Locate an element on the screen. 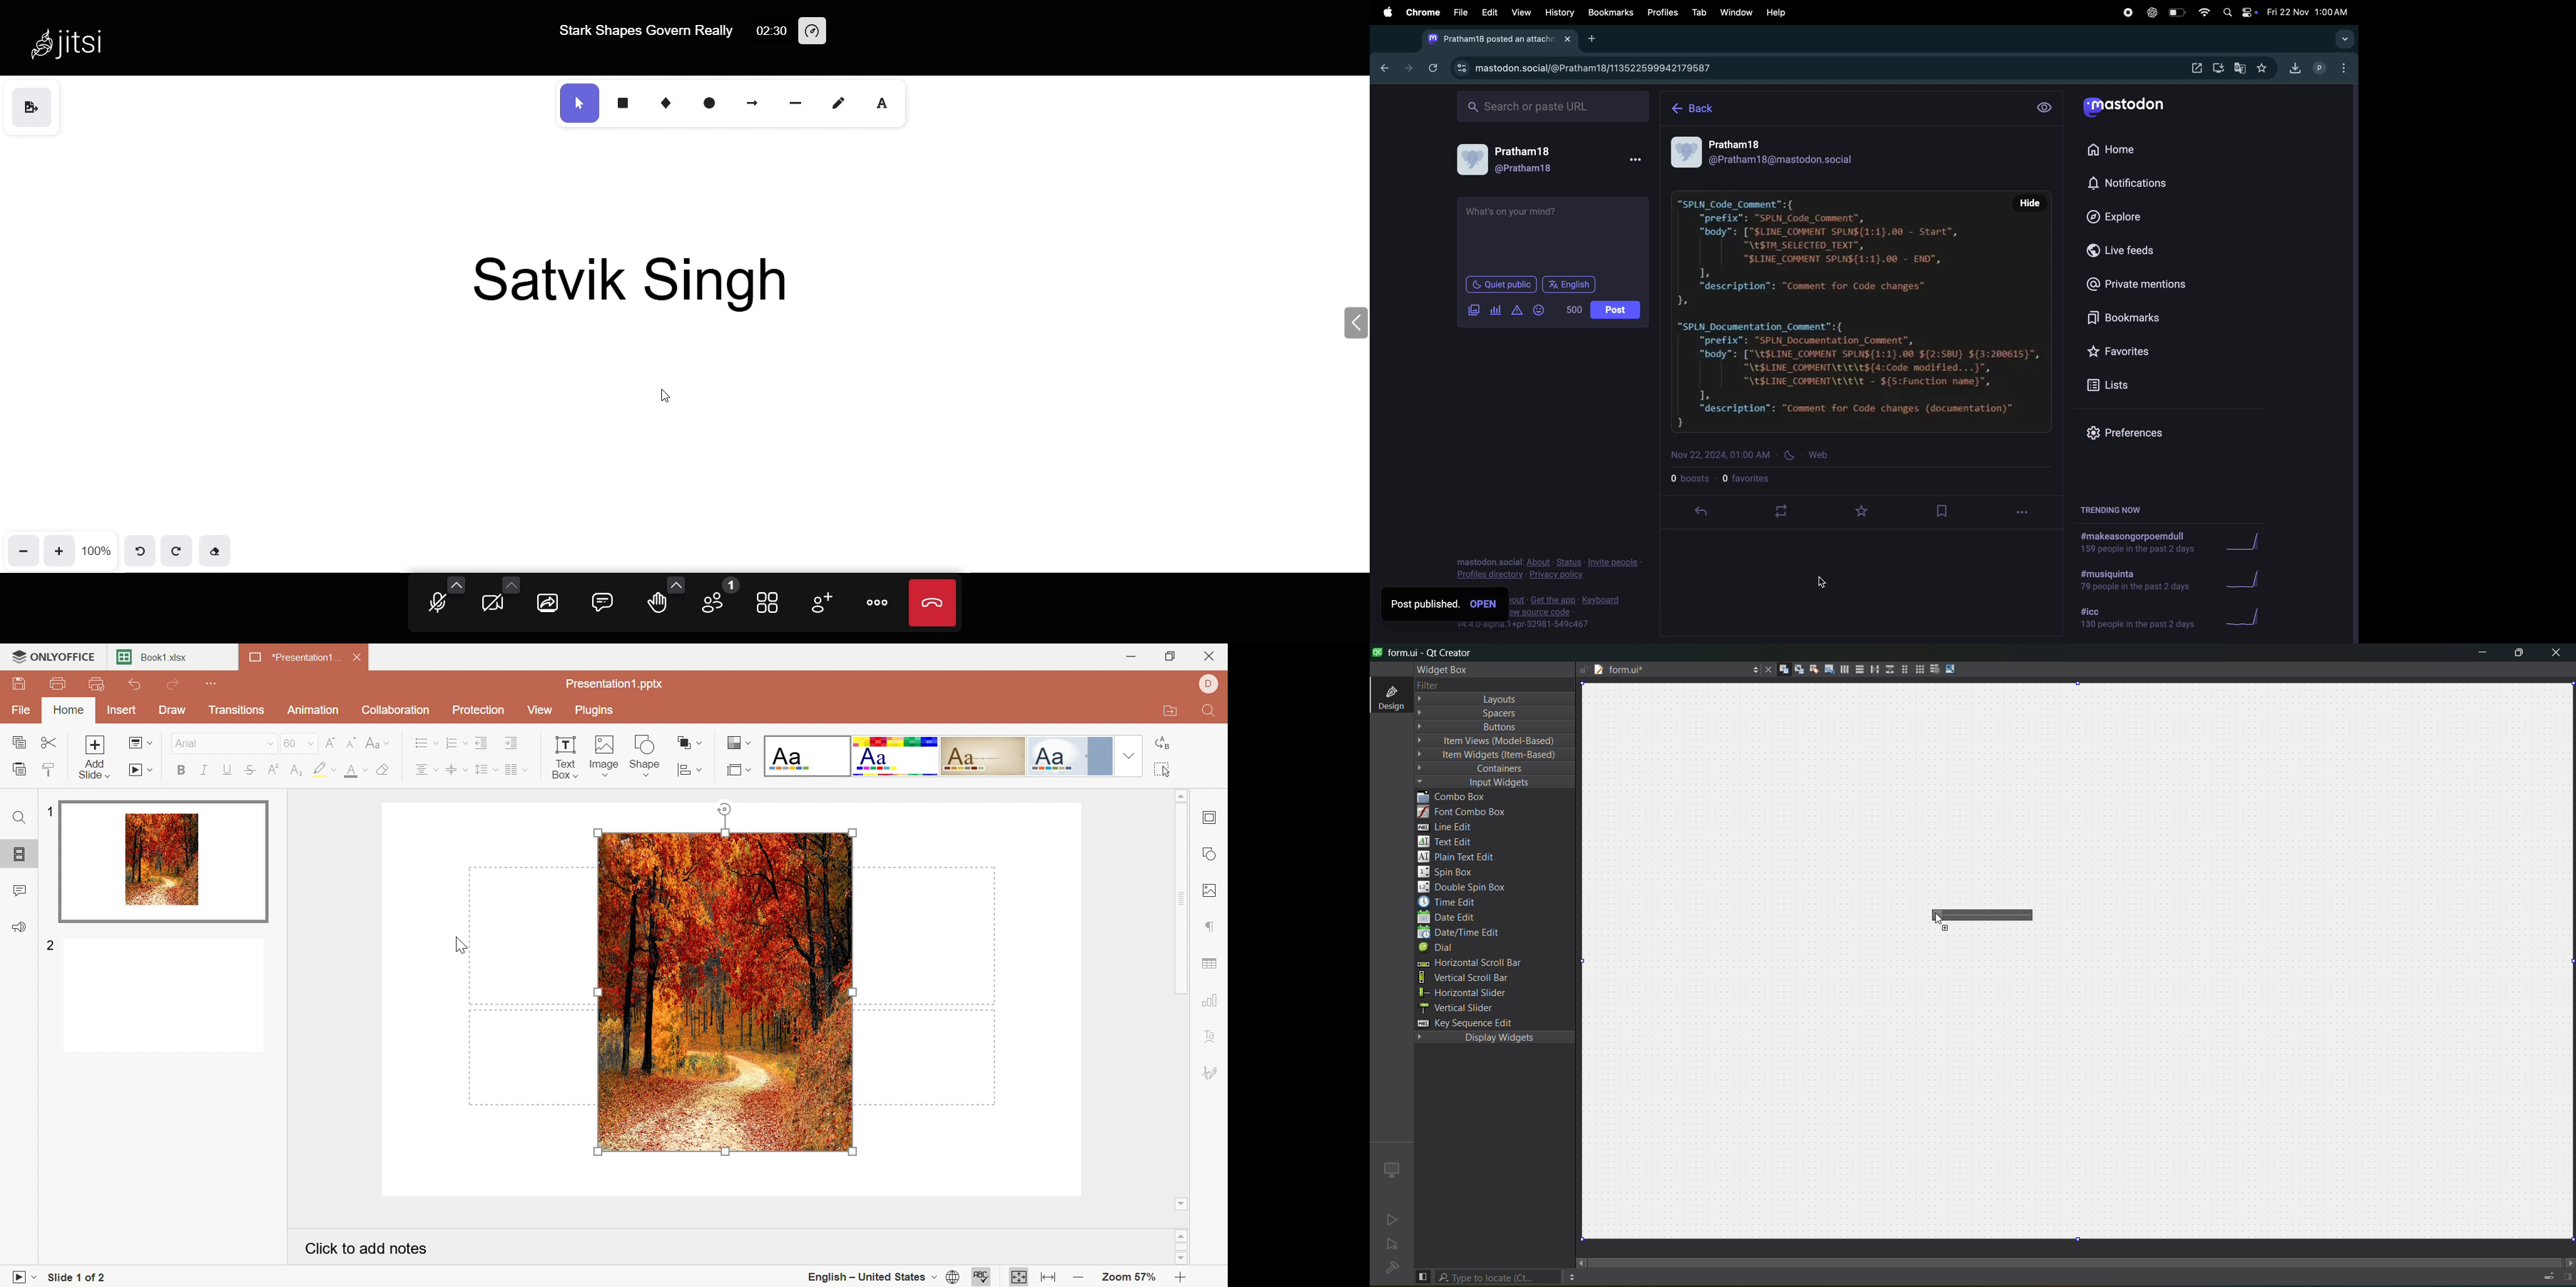 This screenshot has height=1288, width=2576. rectangle is located at coordinates (622, 102).